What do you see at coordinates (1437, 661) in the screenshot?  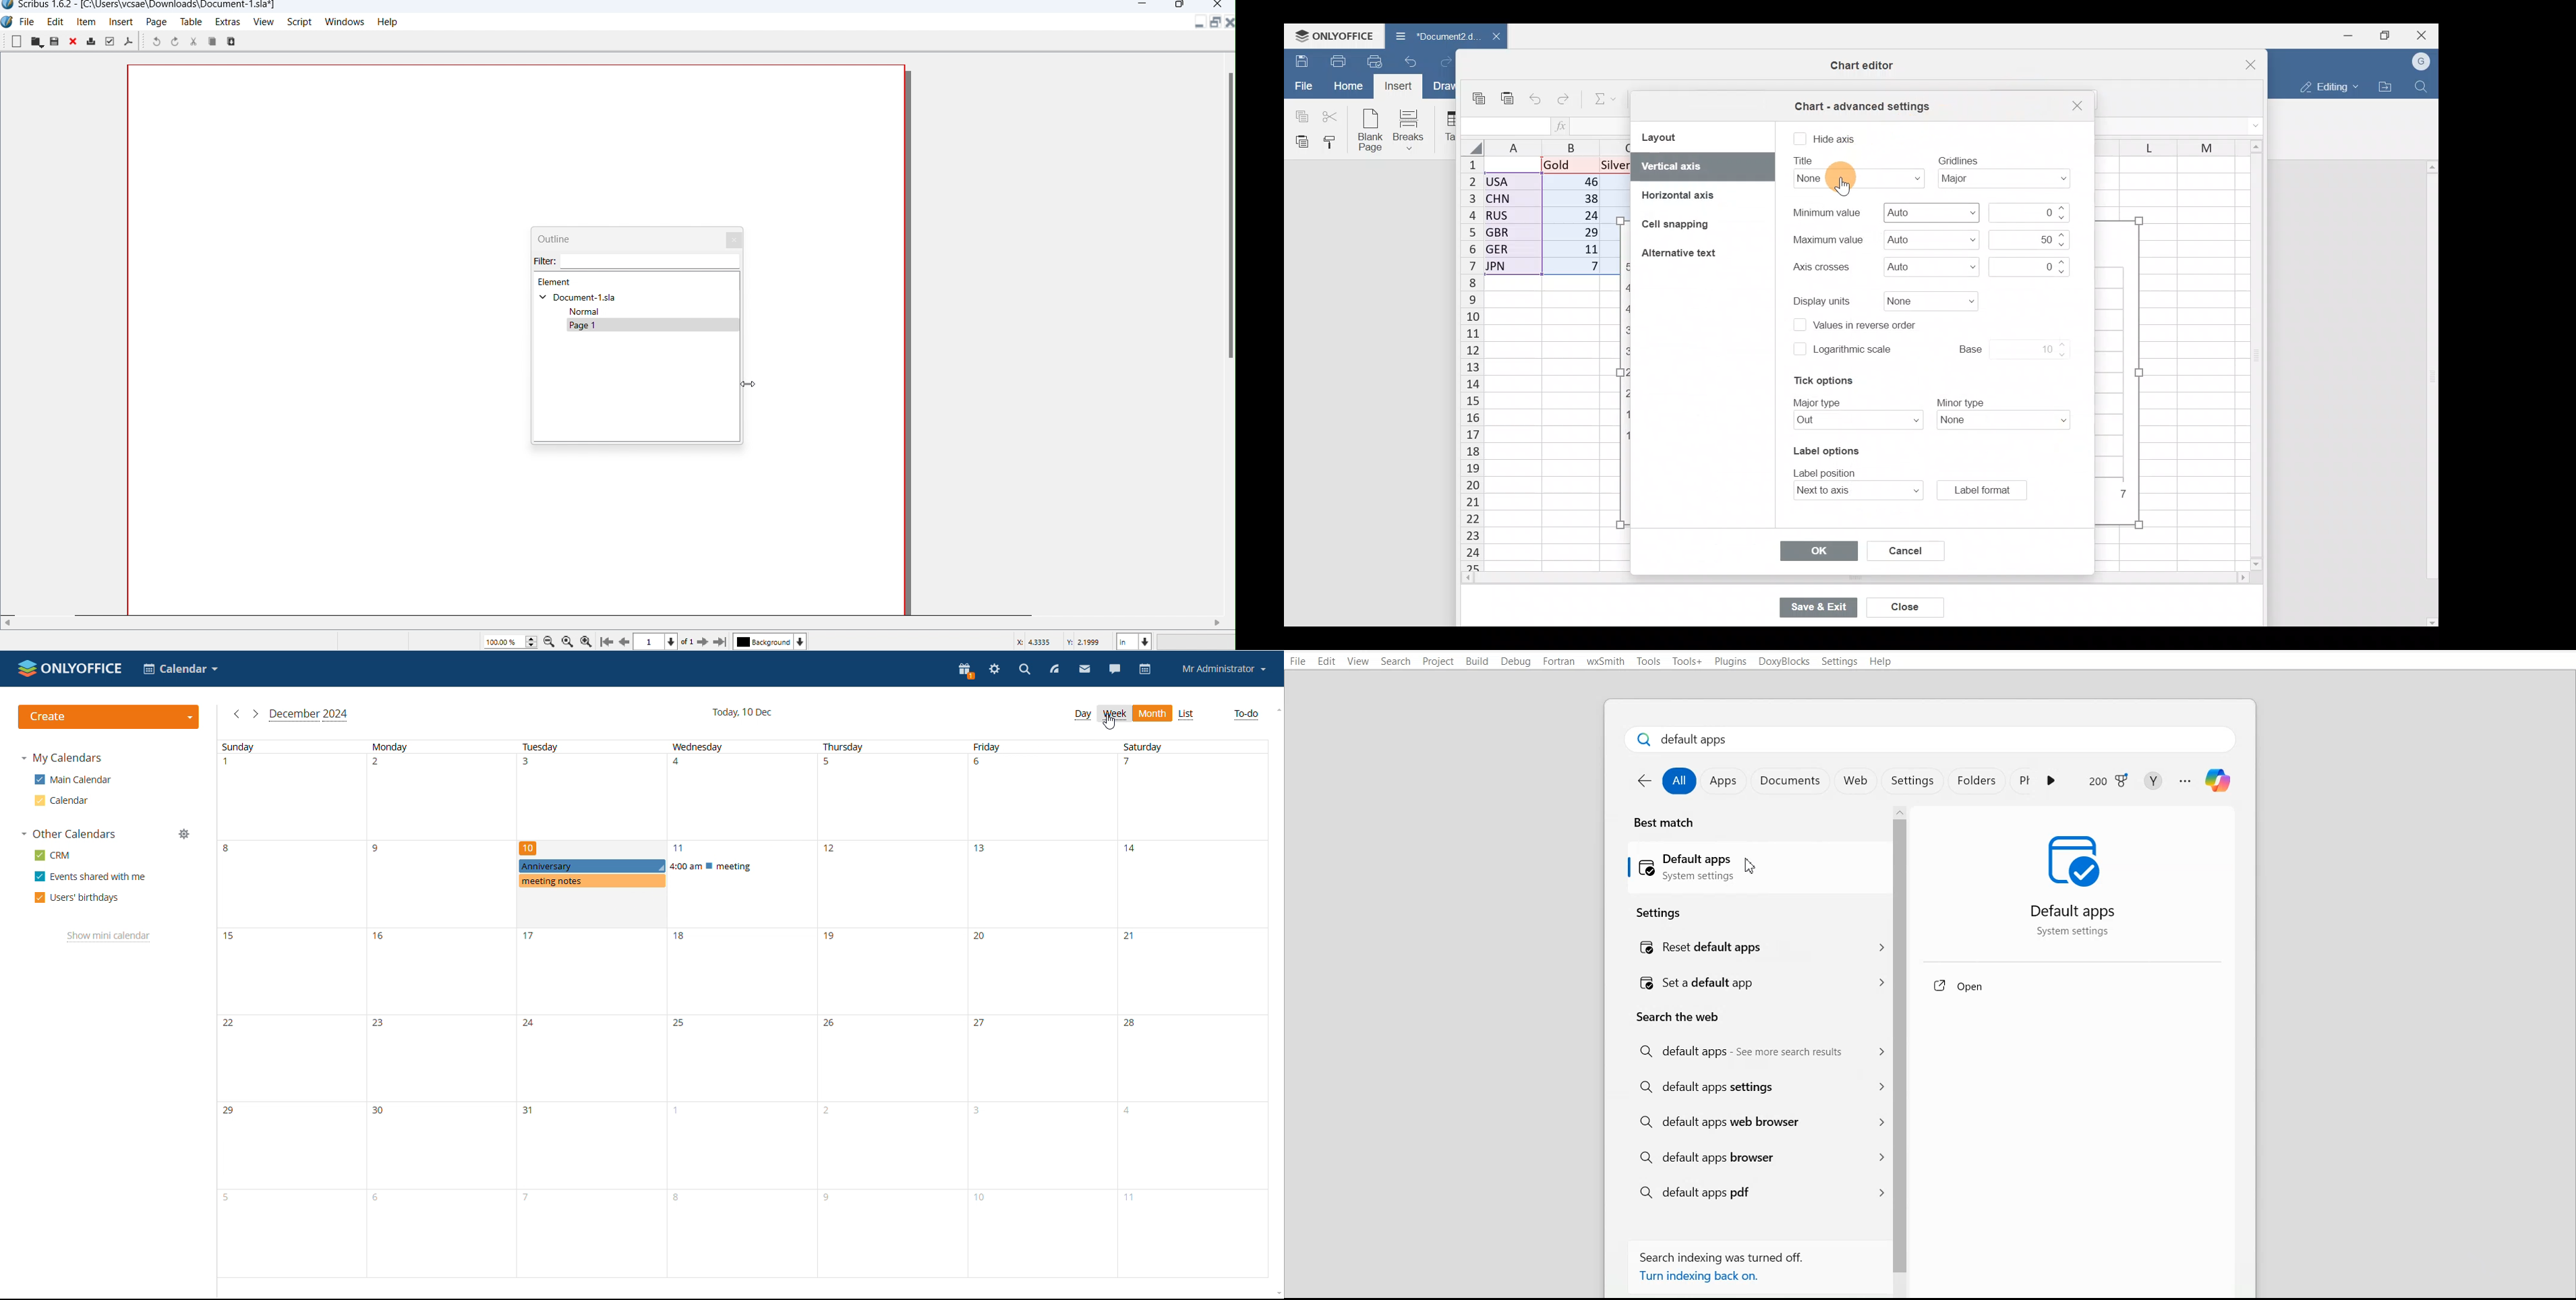 I see `Project` at bounding box center [1437, 661].